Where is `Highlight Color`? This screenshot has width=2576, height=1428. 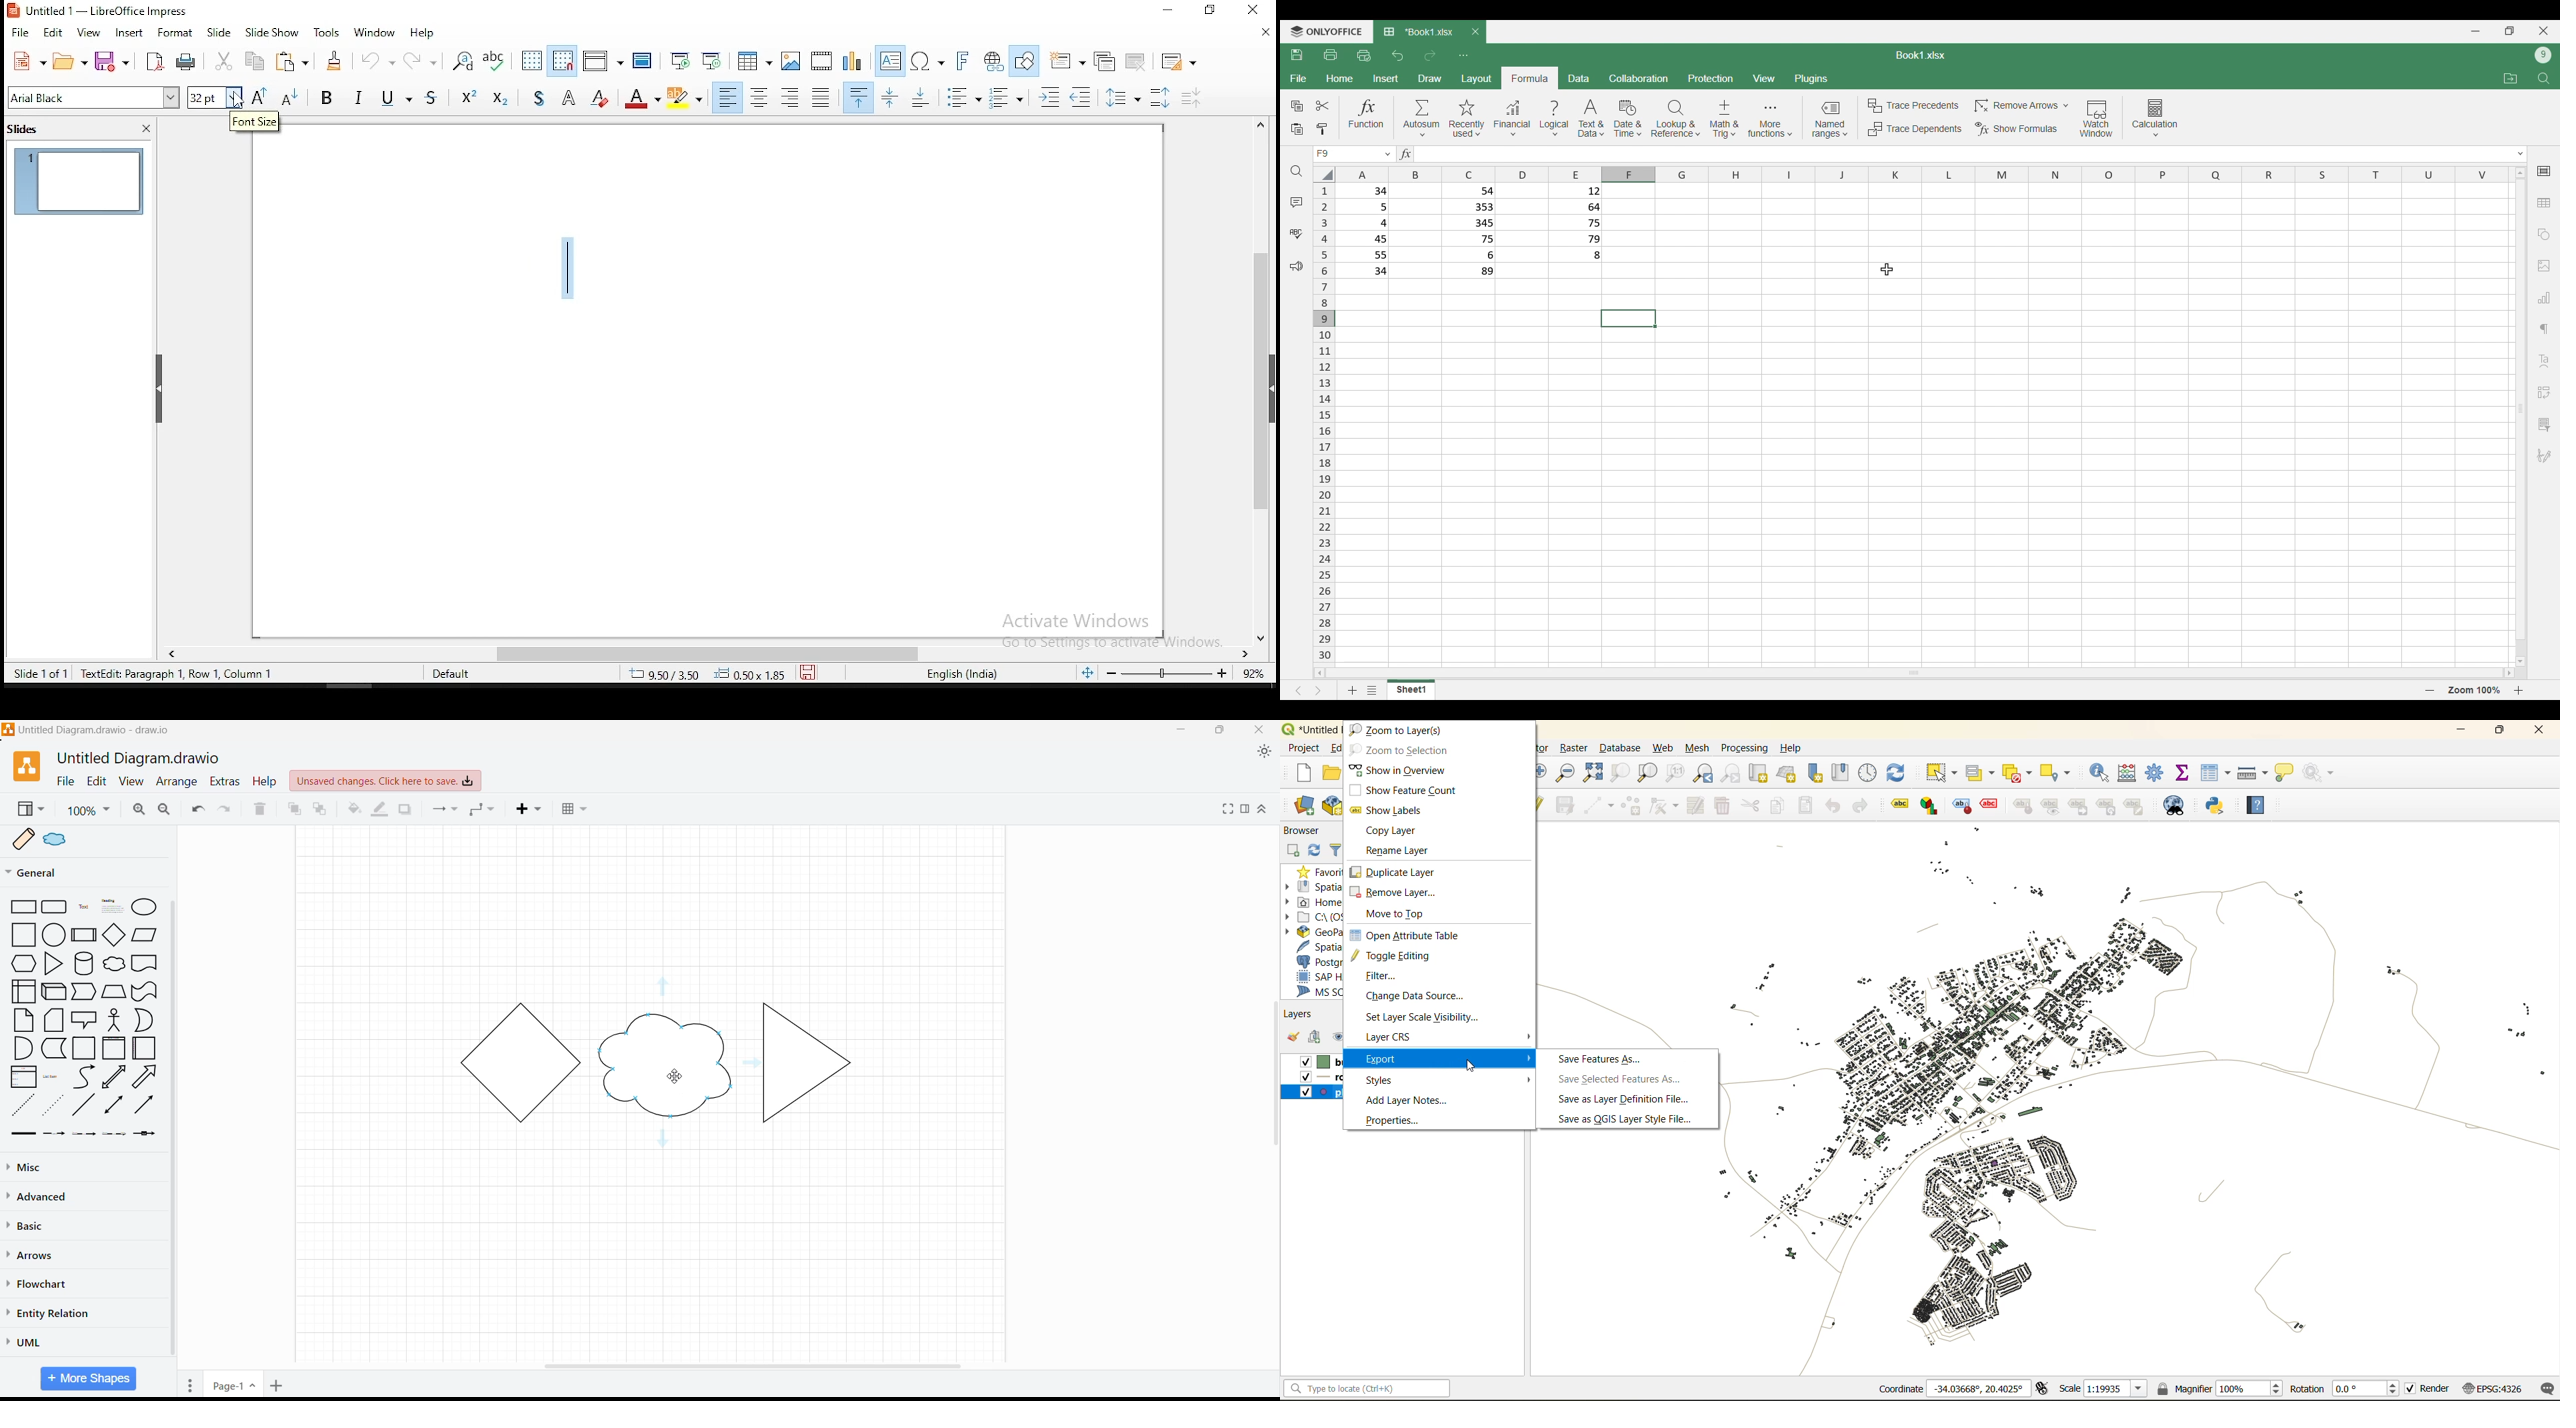
Highlight Color is located at coordinates (685, 98).